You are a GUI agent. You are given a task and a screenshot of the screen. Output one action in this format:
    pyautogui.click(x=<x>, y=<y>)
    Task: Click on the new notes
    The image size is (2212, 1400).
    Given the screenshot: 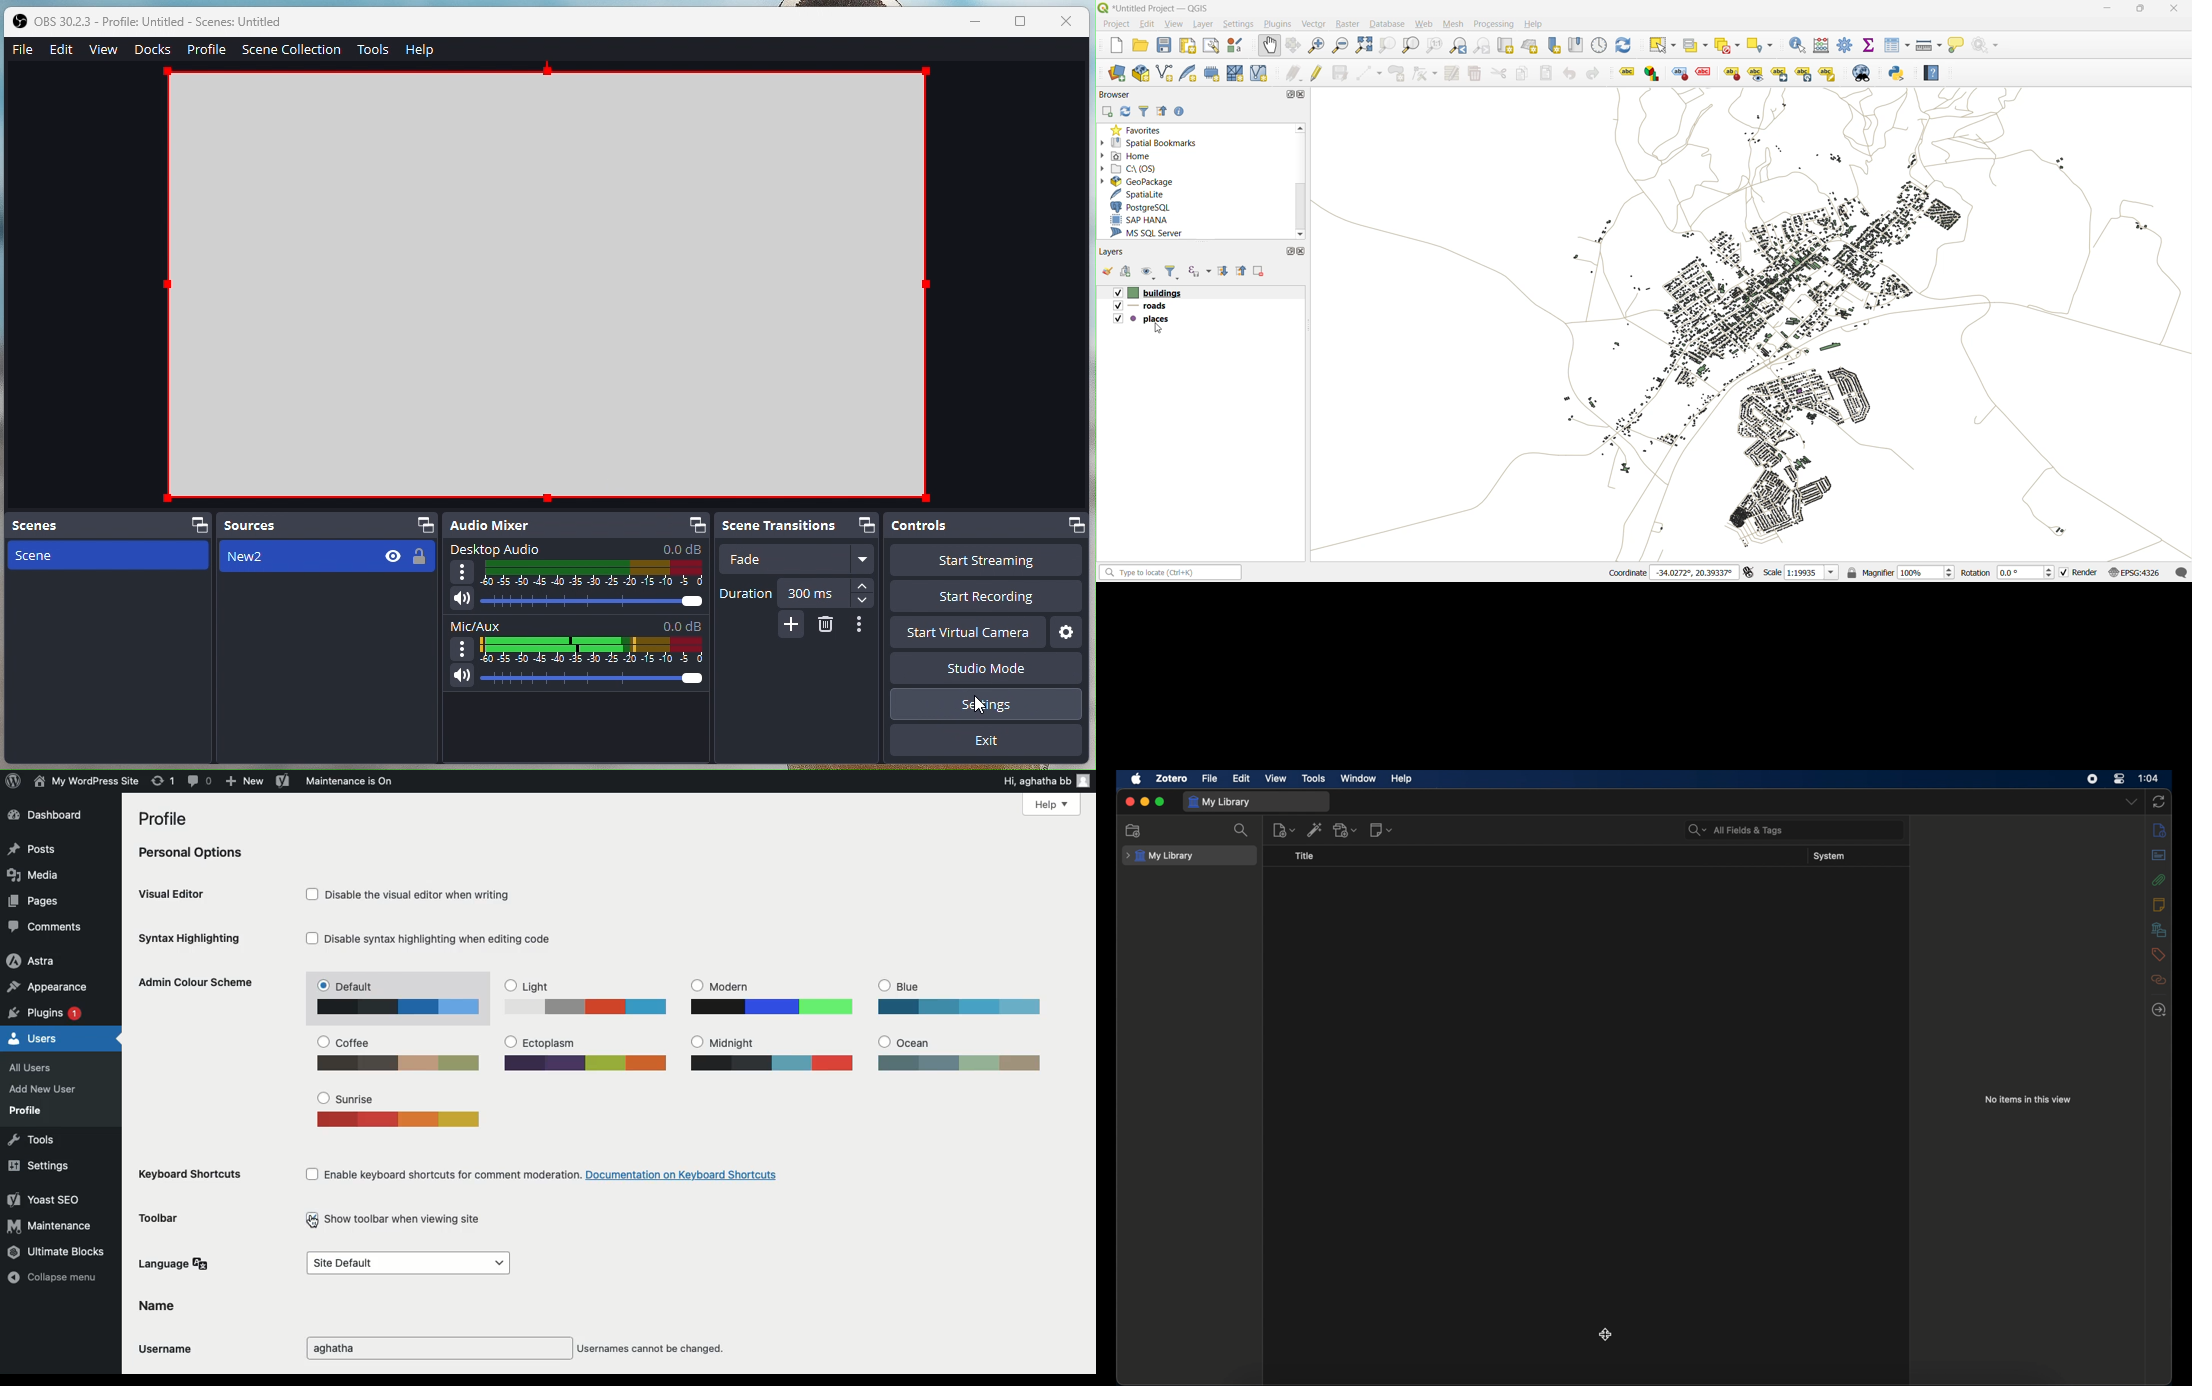 What is the action you would take?
    pyautogui.click(x=1383, y=830)
    